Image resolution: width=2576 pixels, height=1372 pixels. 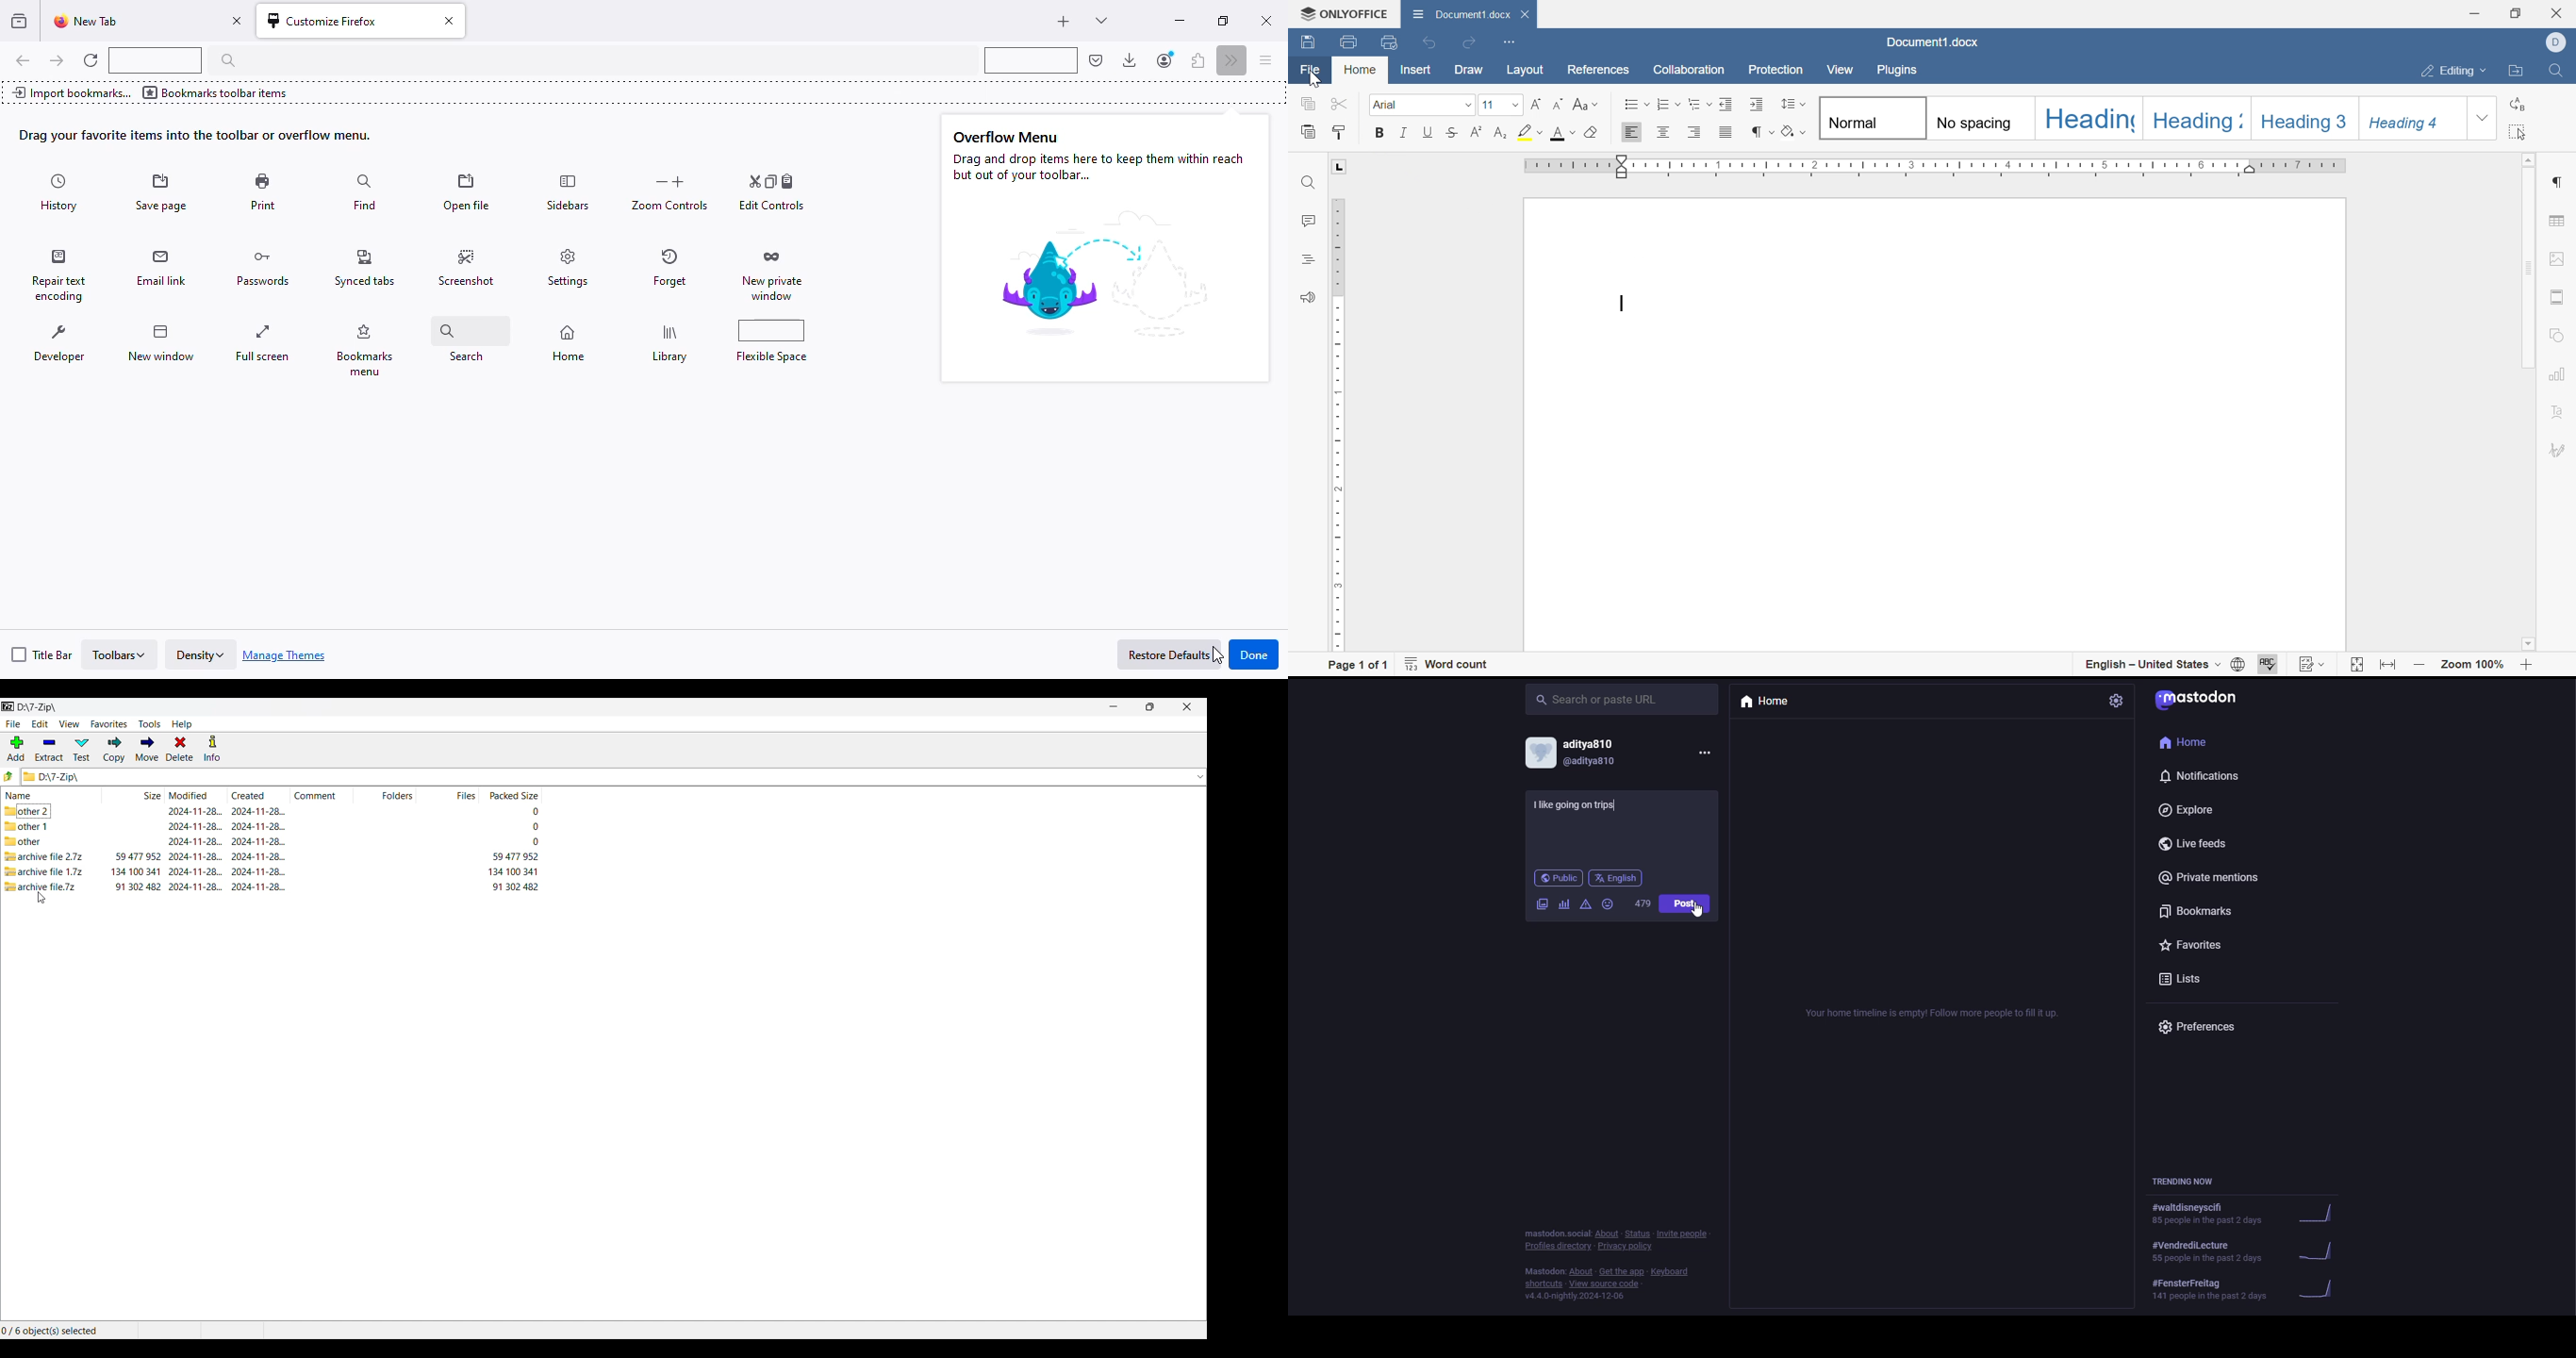 I want to click on Delete, so click(x=180, y=748).